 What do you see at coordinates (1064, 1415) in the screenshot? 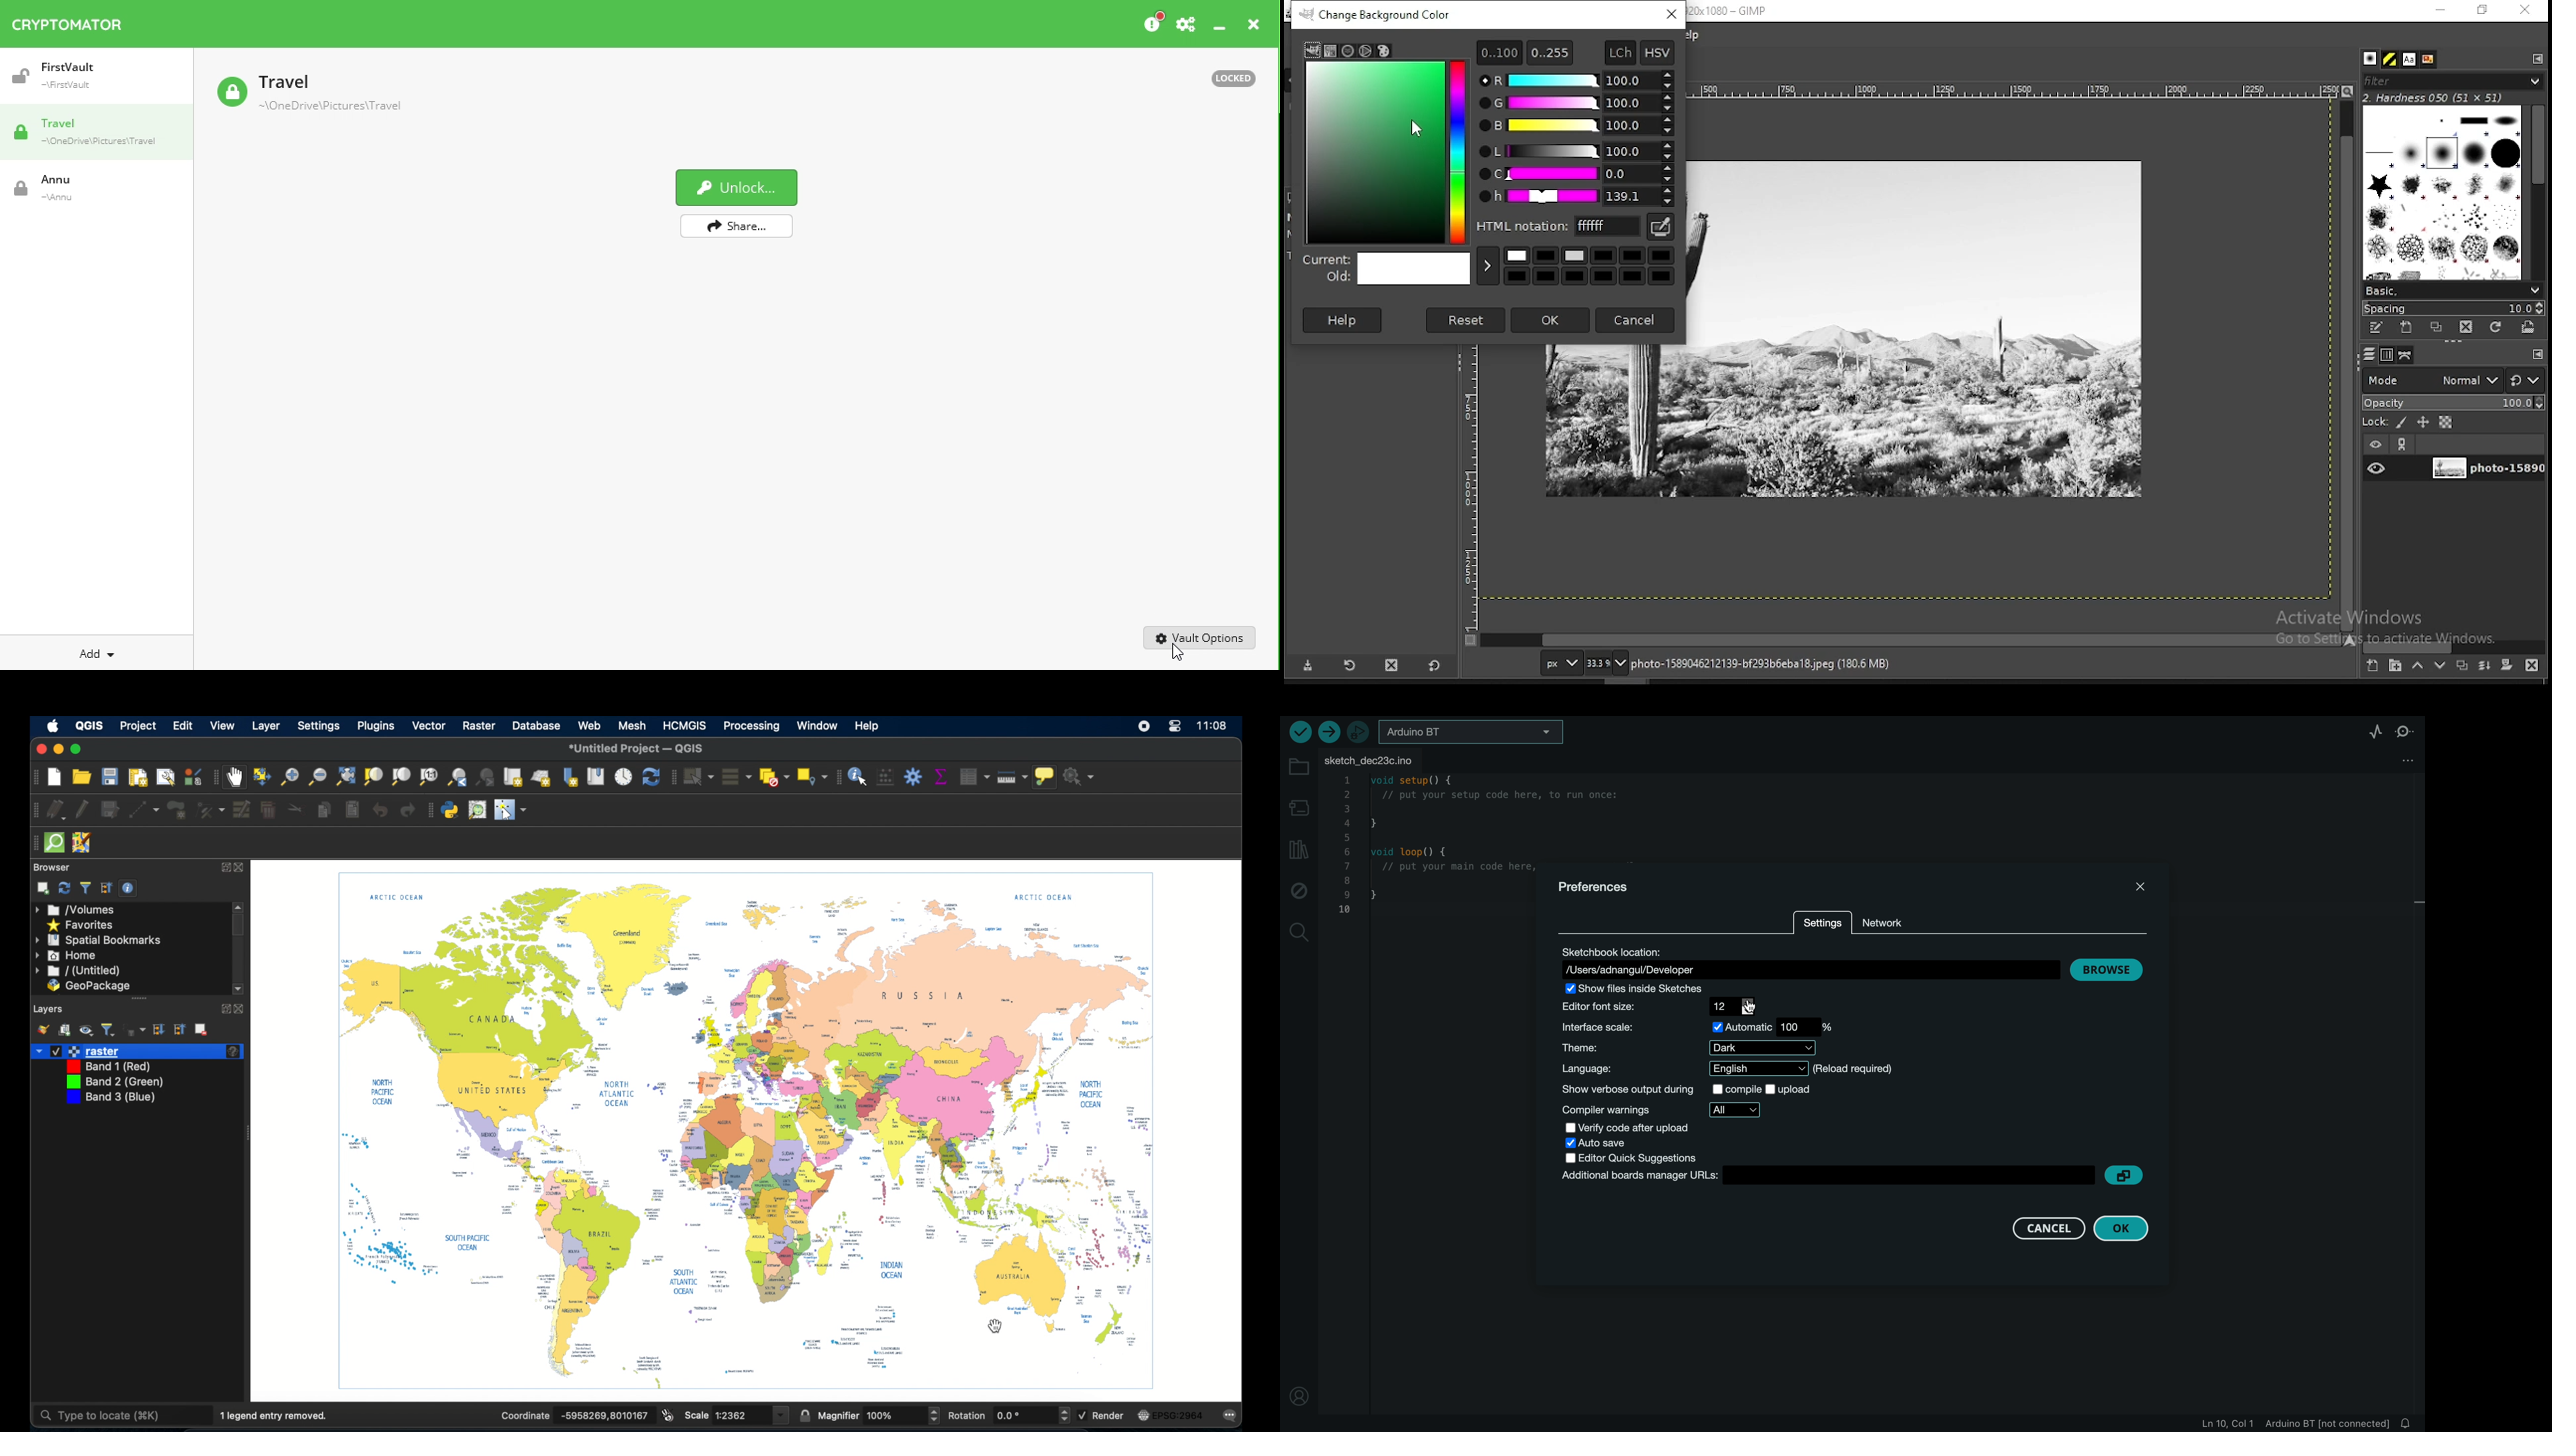
I see `Increase or decrease` at bounding box center [1064, 1415].